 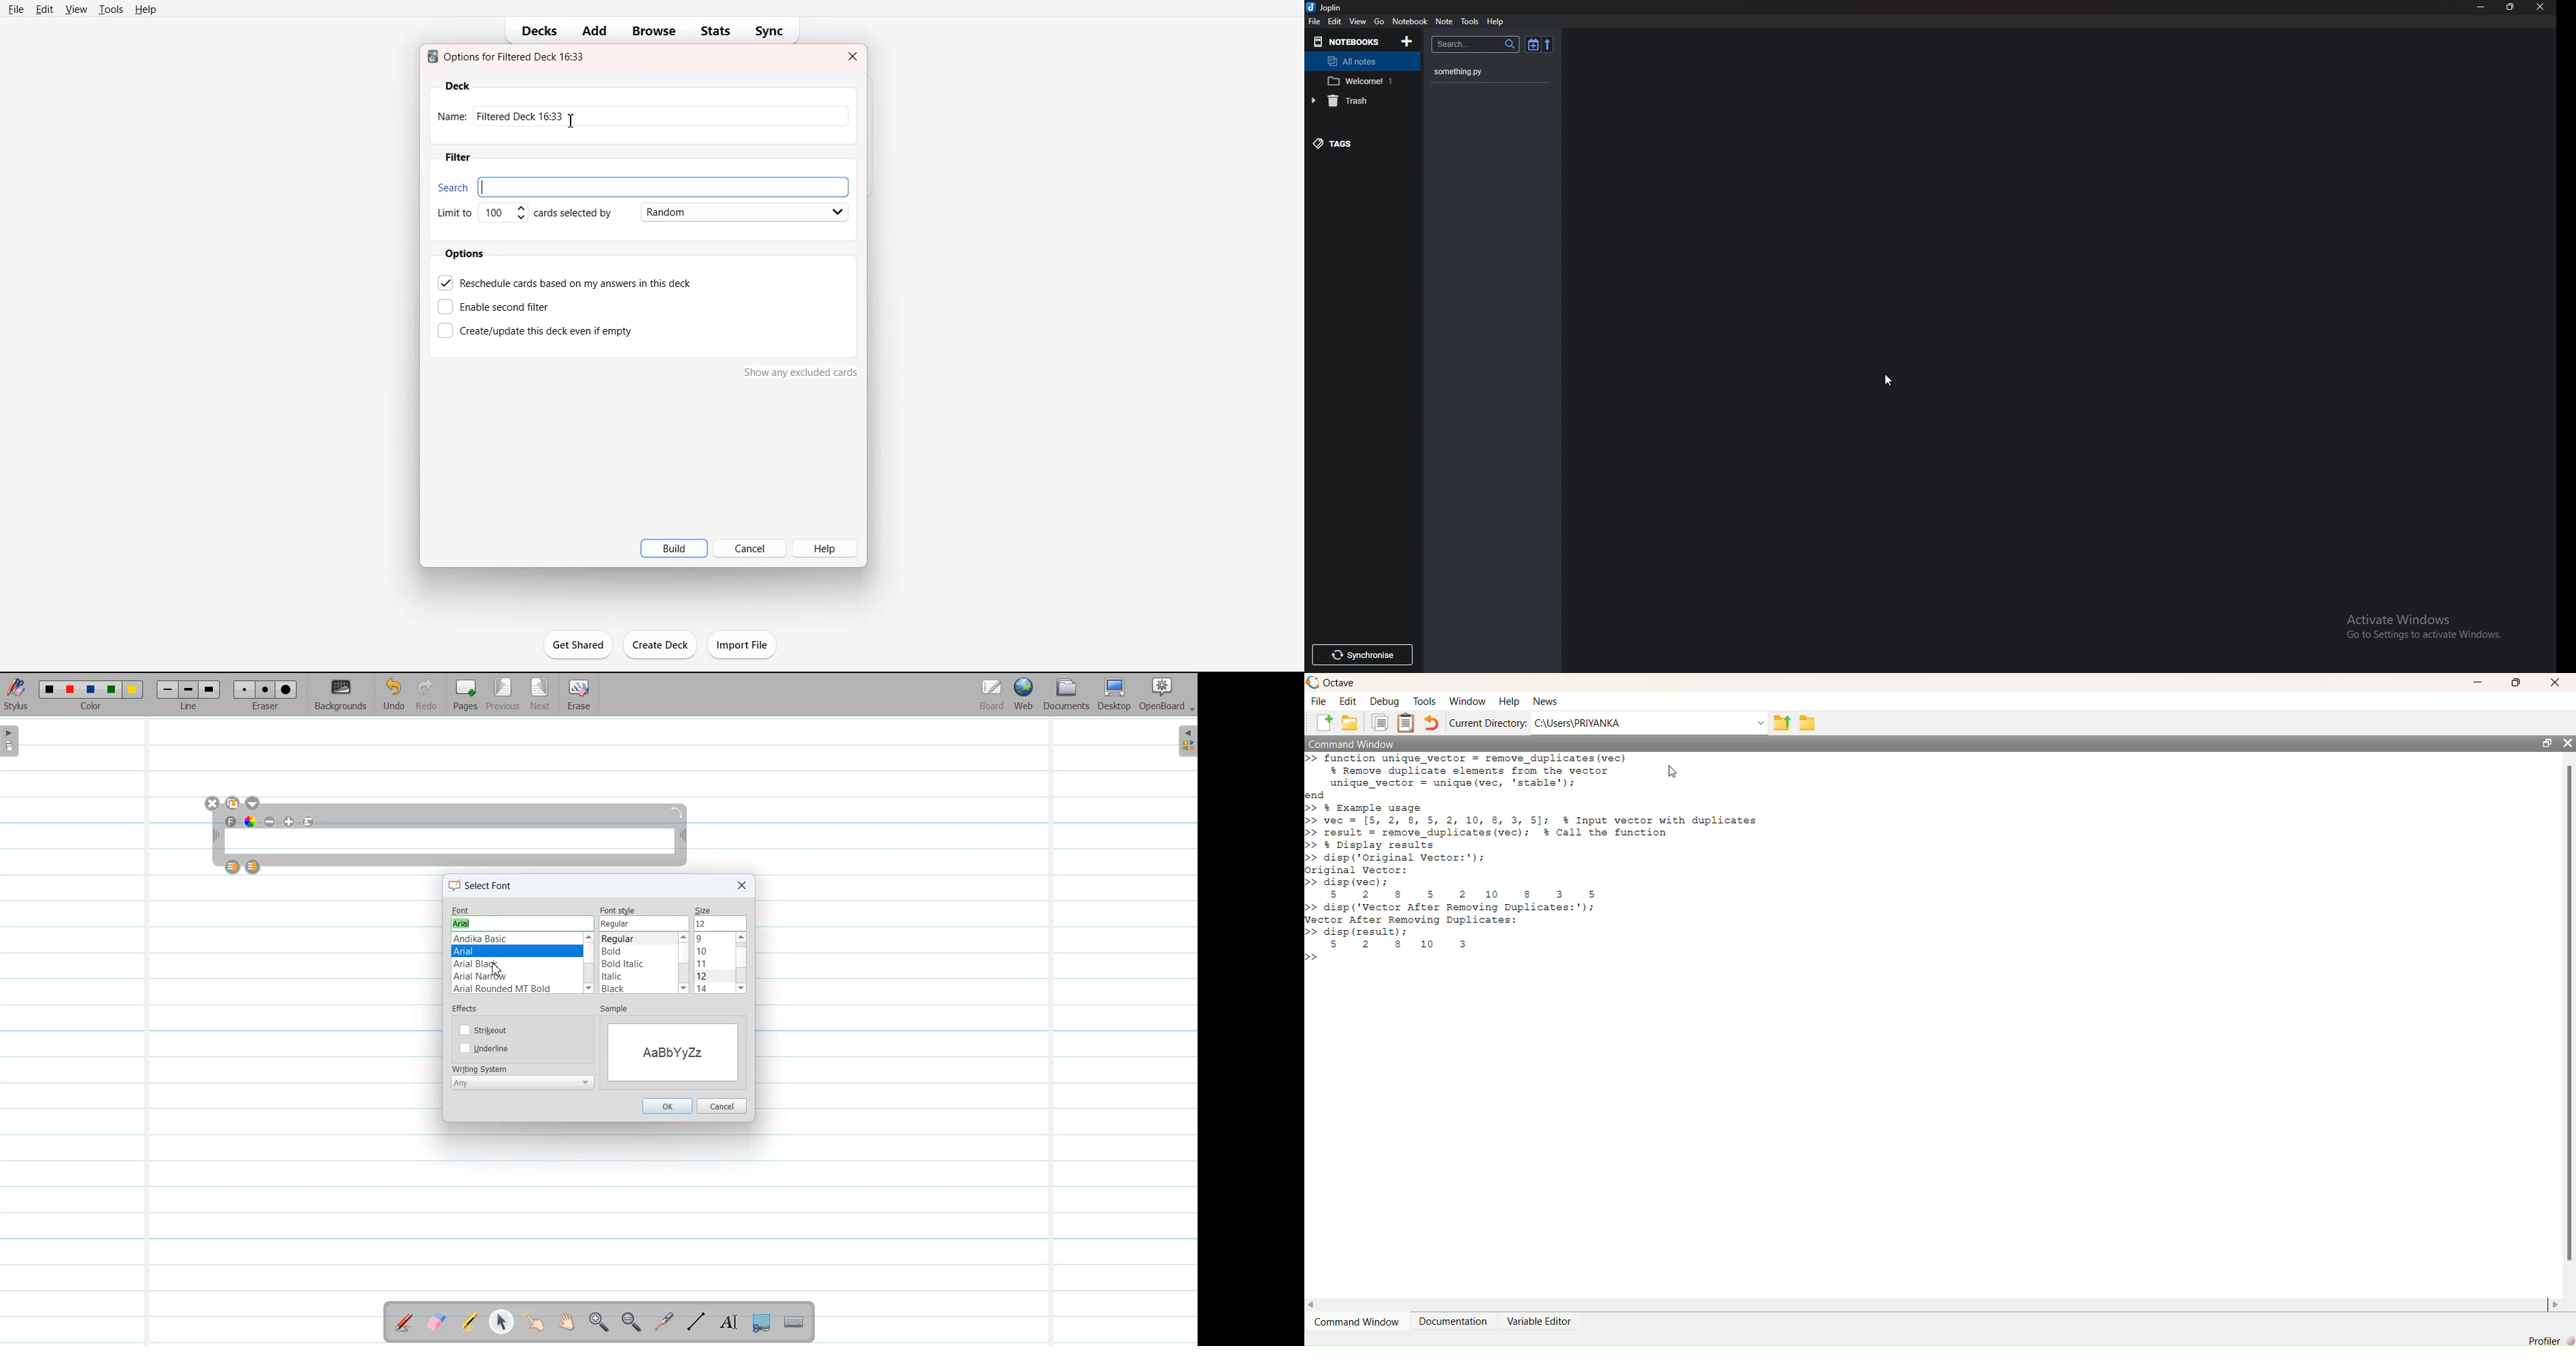 What do you see at coordinates (723, 1105) in the screenshot?
I see `Cancel` at bounding box center [723, 1105].